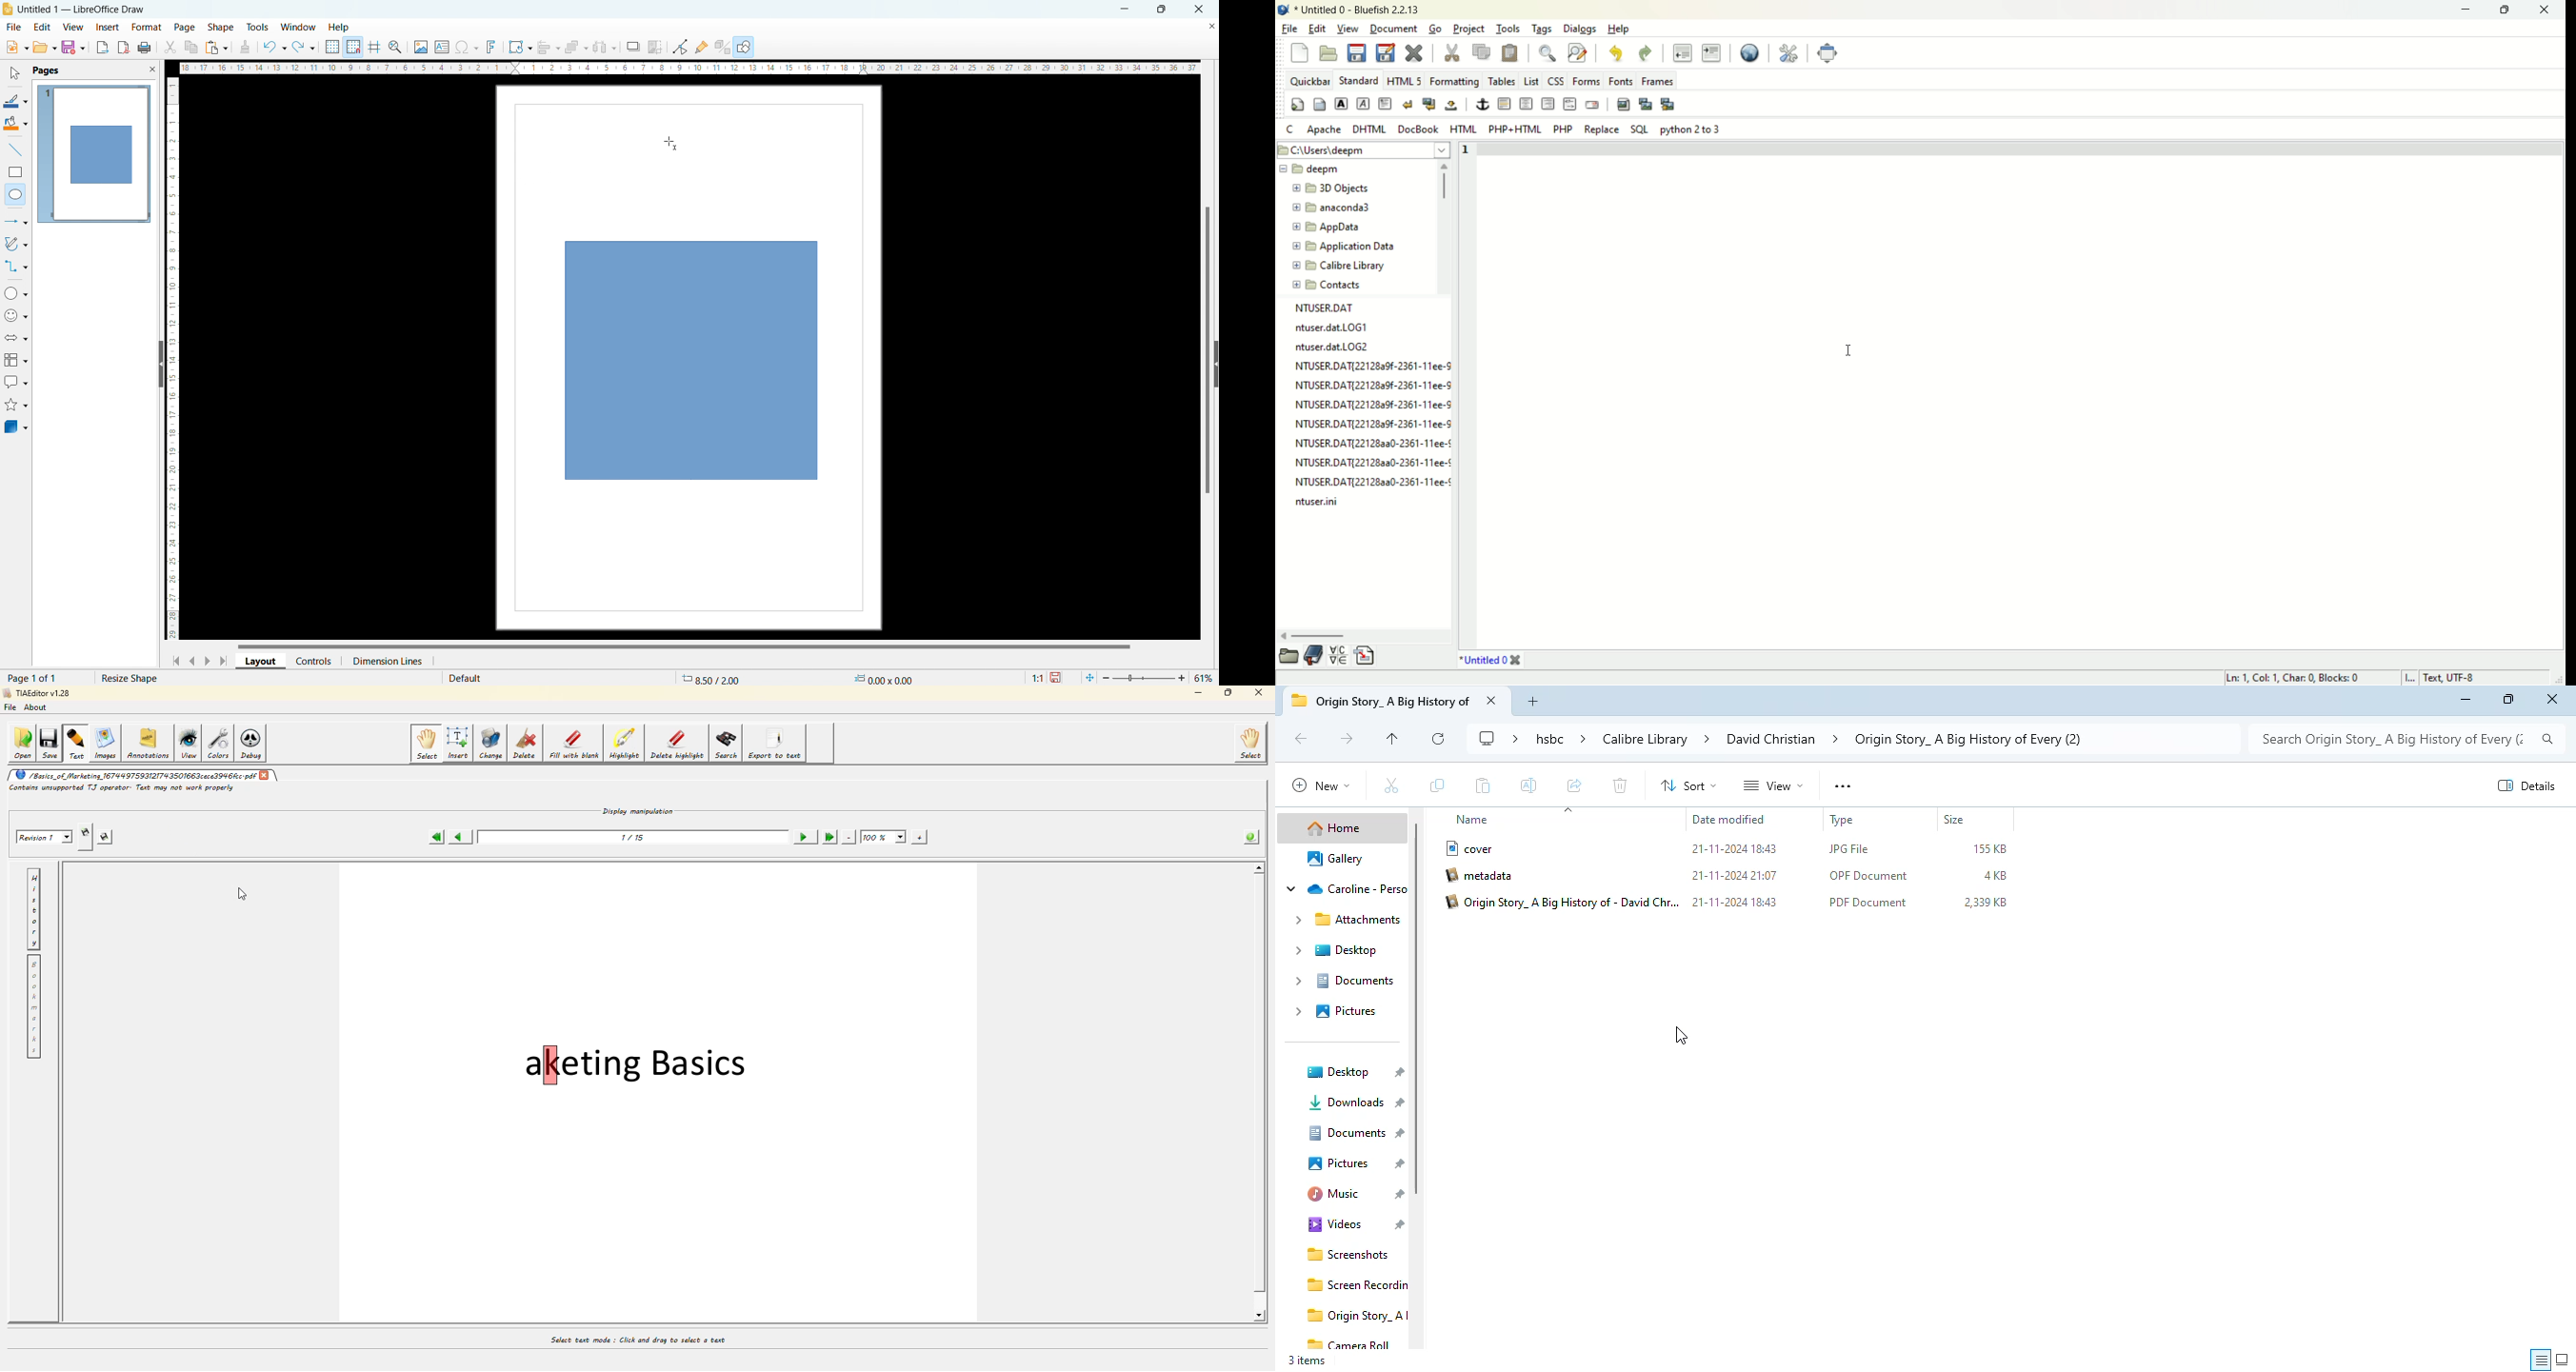 The image size is (2576, 1372). What do you see at coordinates (125, 677) in the screenshot?
I see `resize shape` at bounding box center [125, 677].